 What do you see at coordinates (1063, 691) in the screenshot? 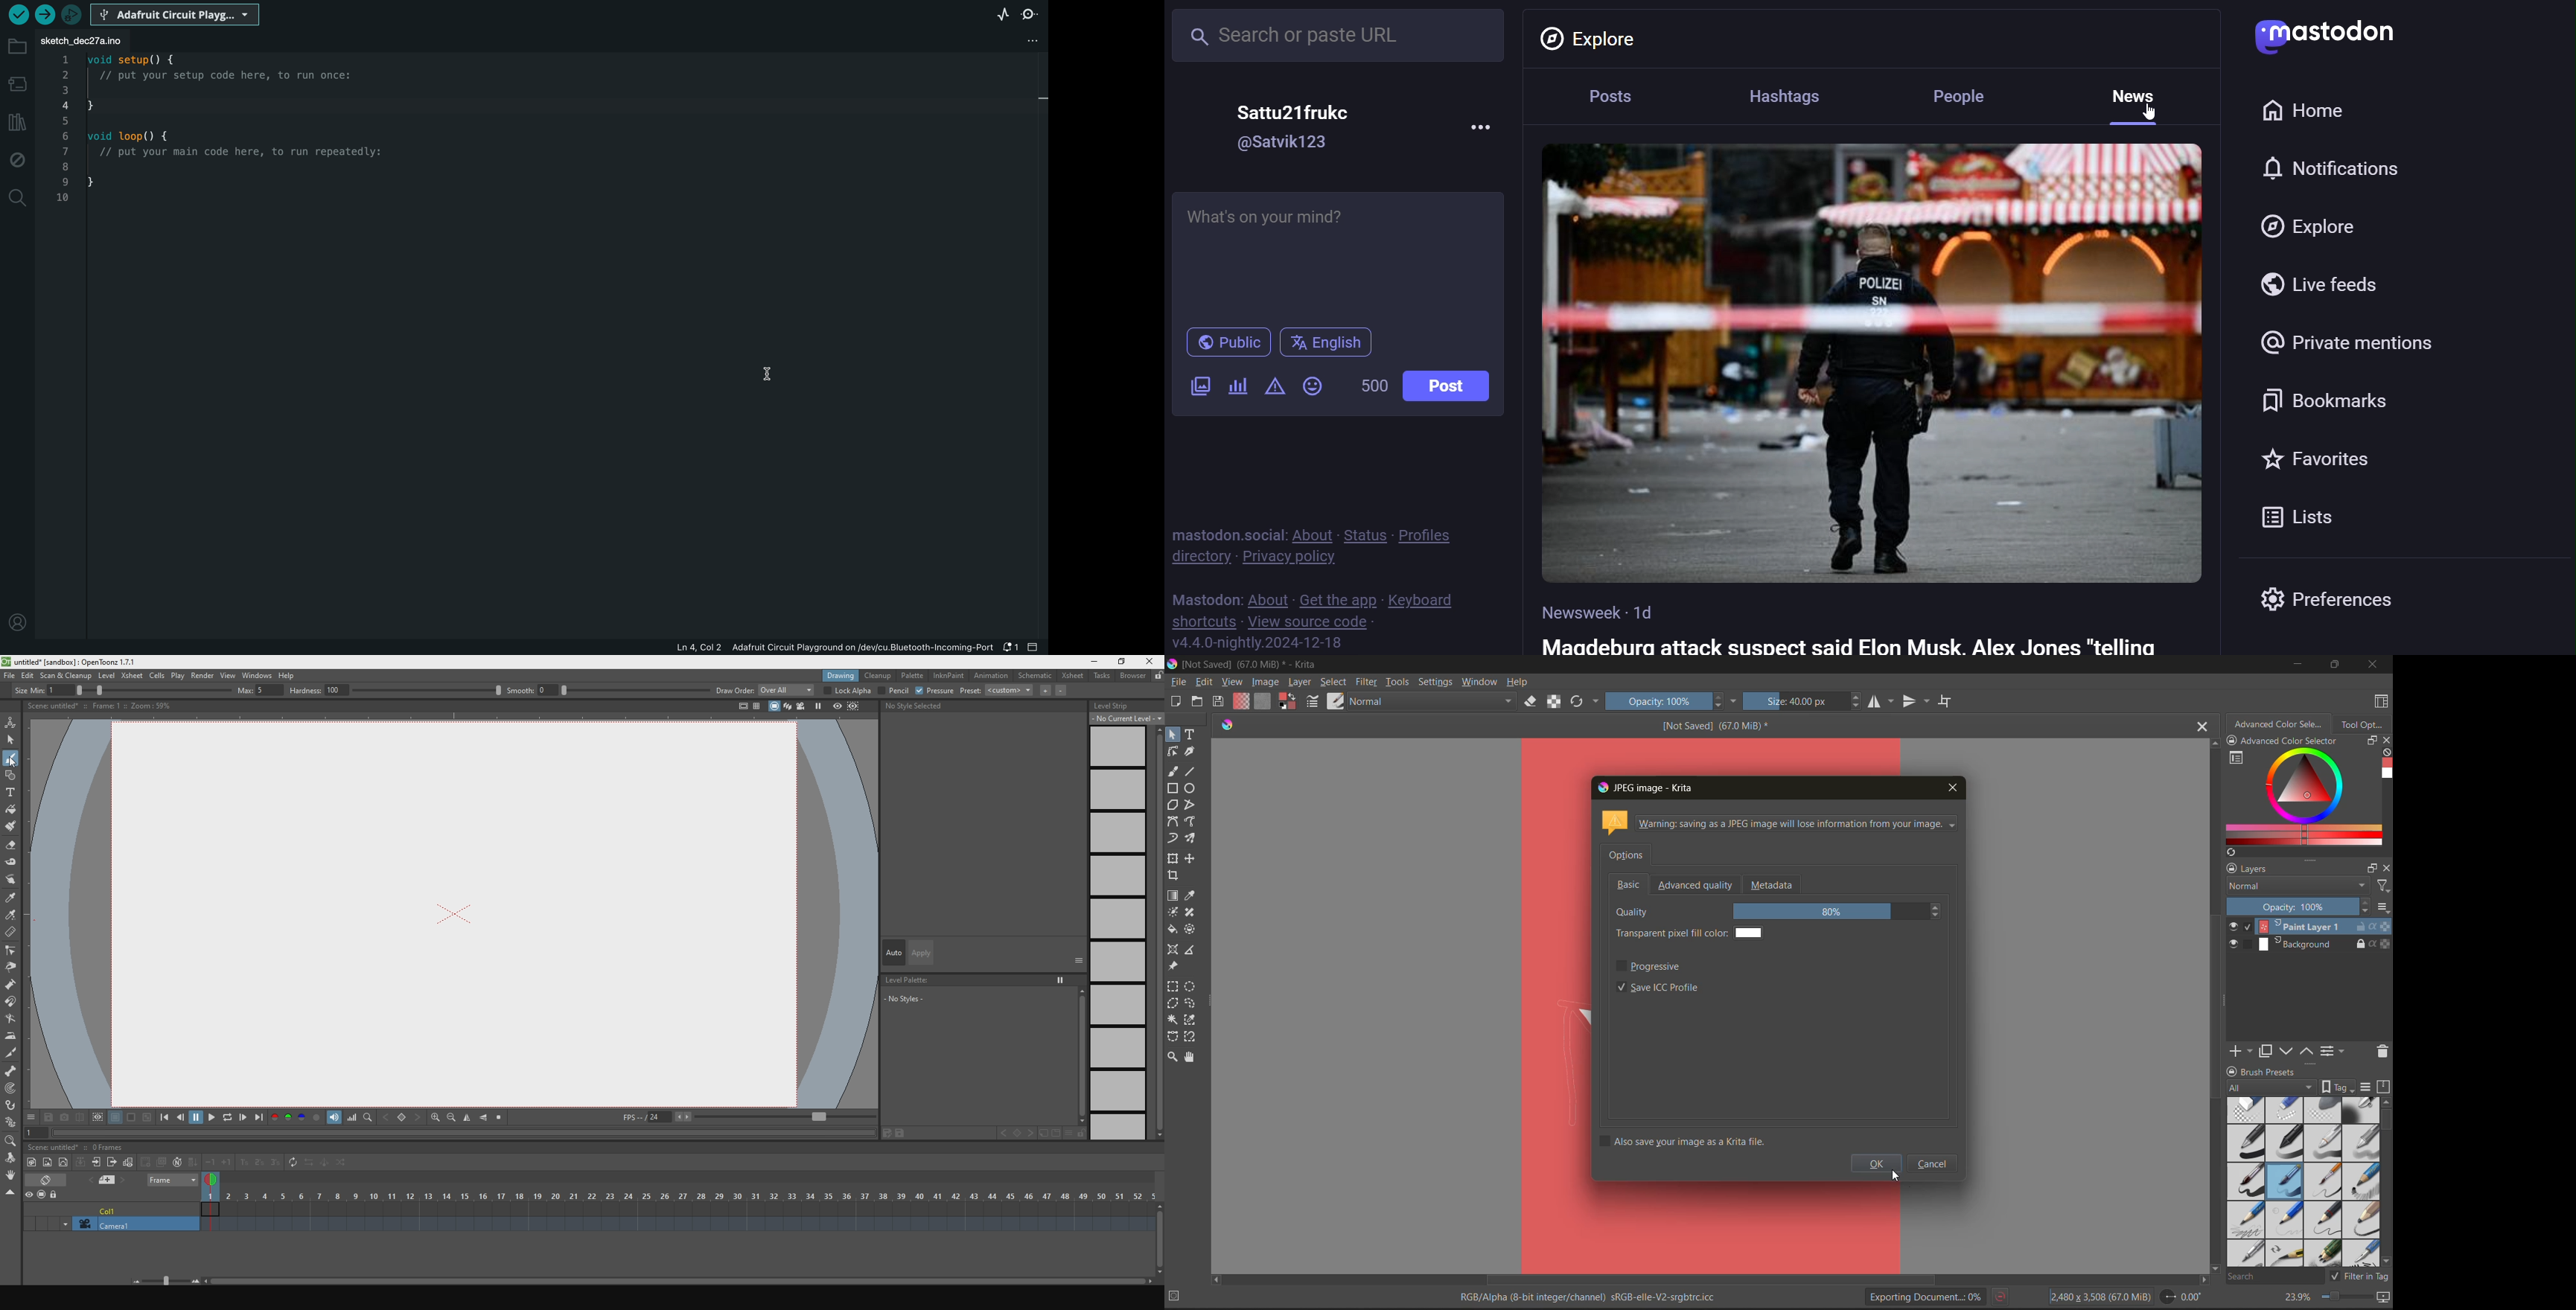
I see `` at bounding box center [1063, 691].